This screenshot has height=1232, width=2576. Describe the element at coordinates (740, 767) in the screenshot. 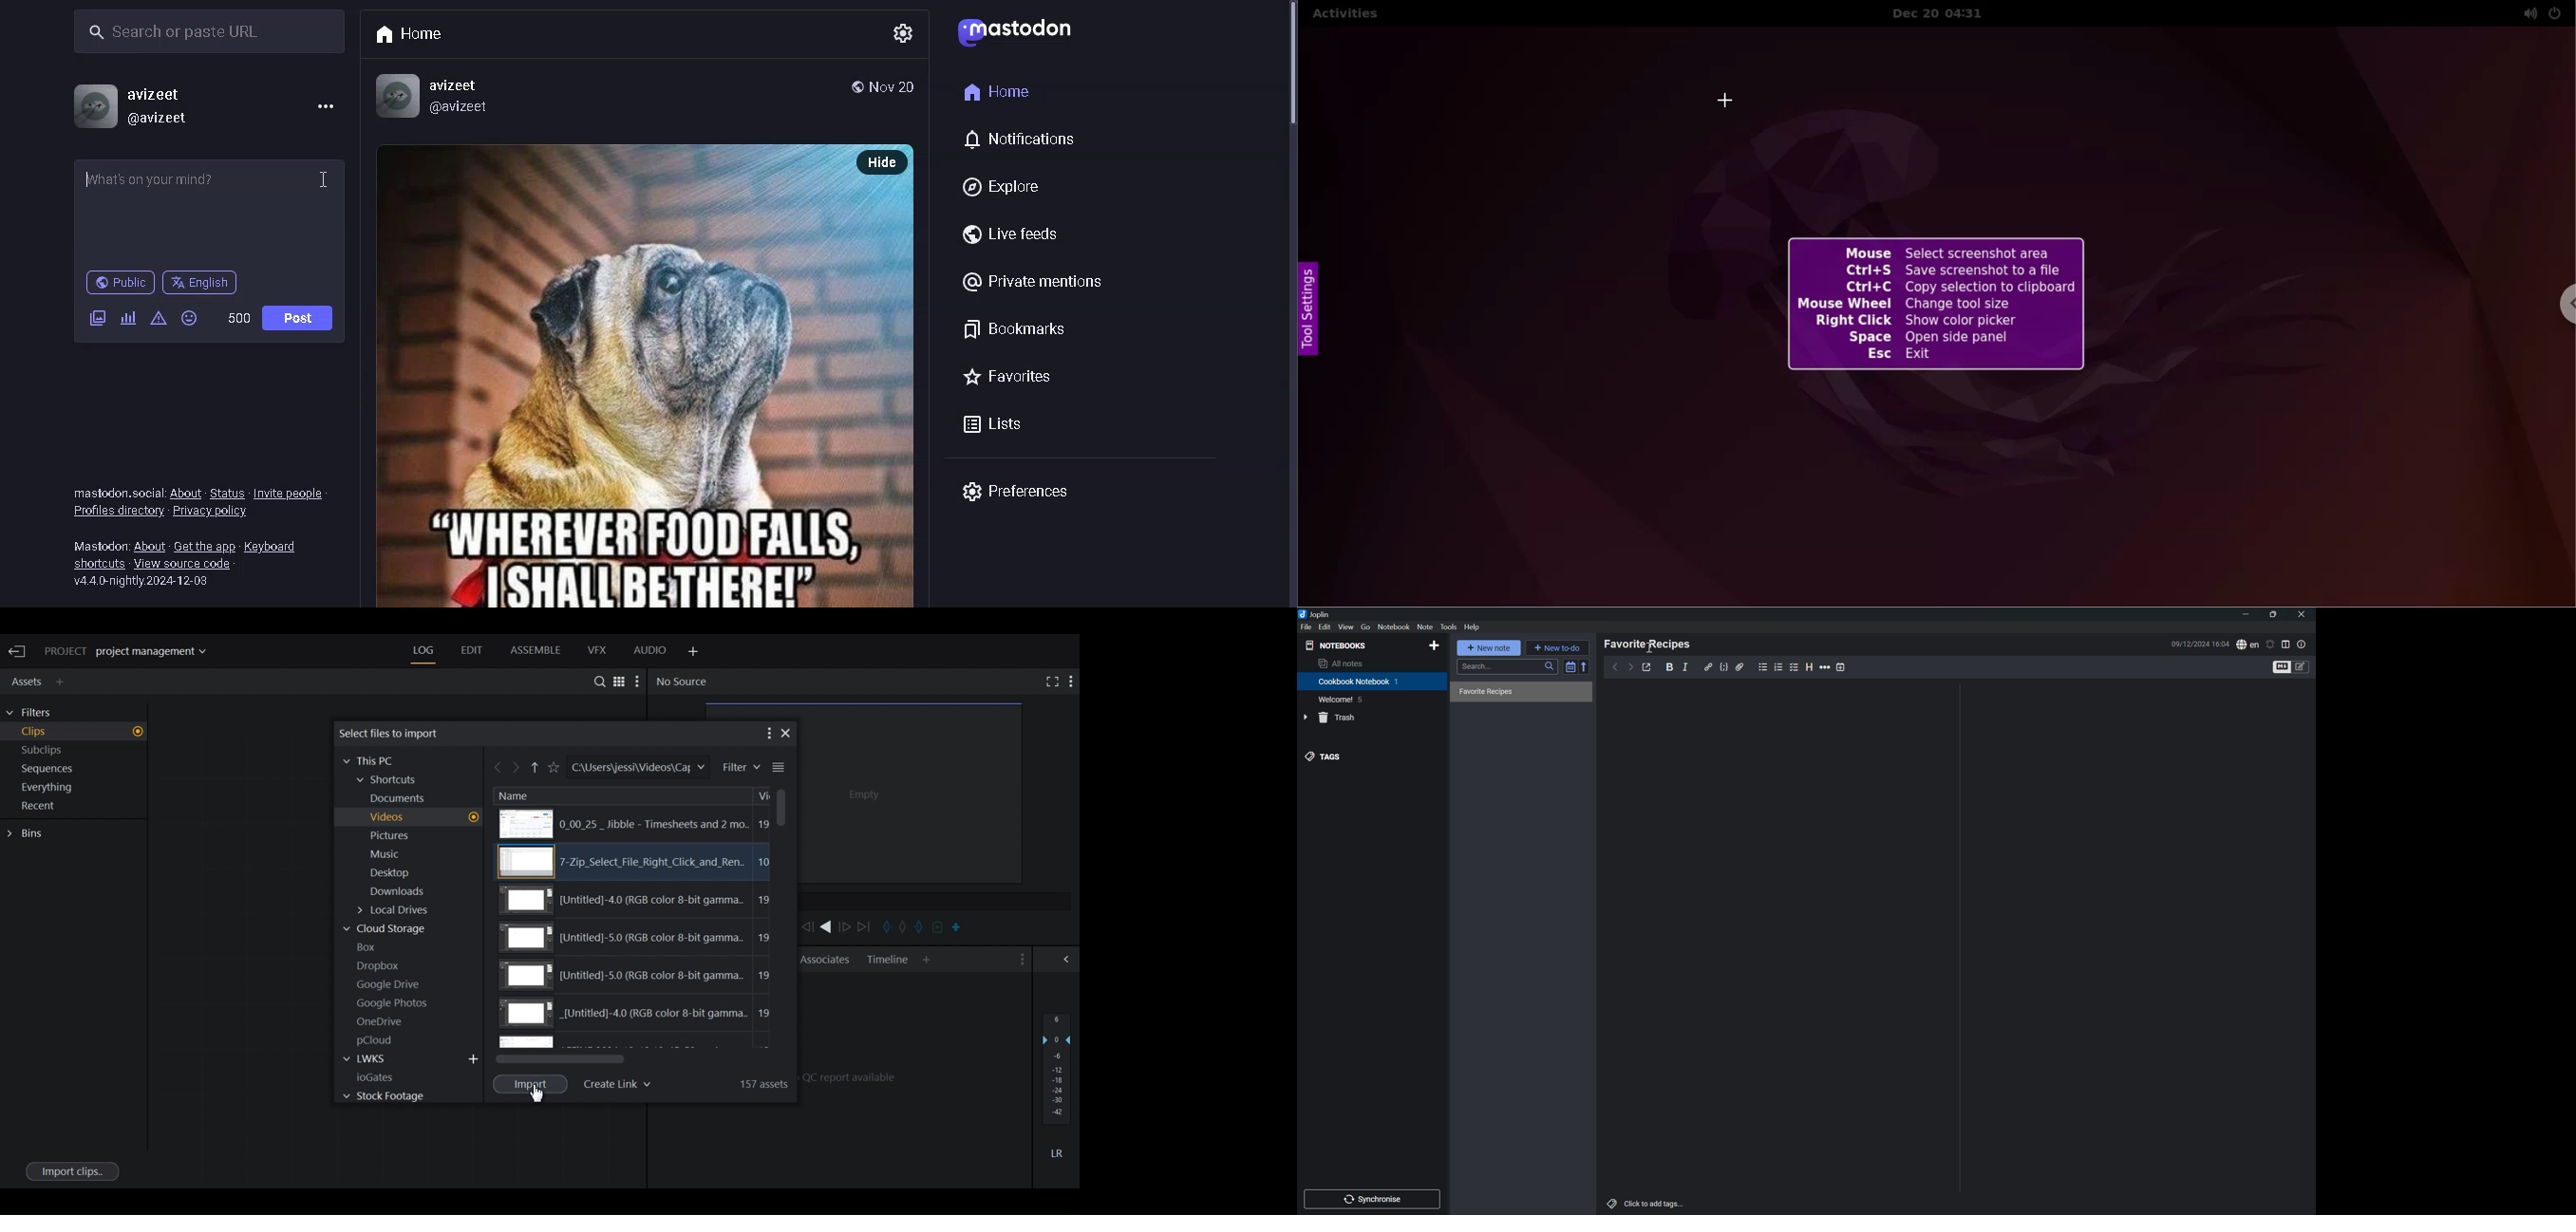

I see `Filter` at that location.